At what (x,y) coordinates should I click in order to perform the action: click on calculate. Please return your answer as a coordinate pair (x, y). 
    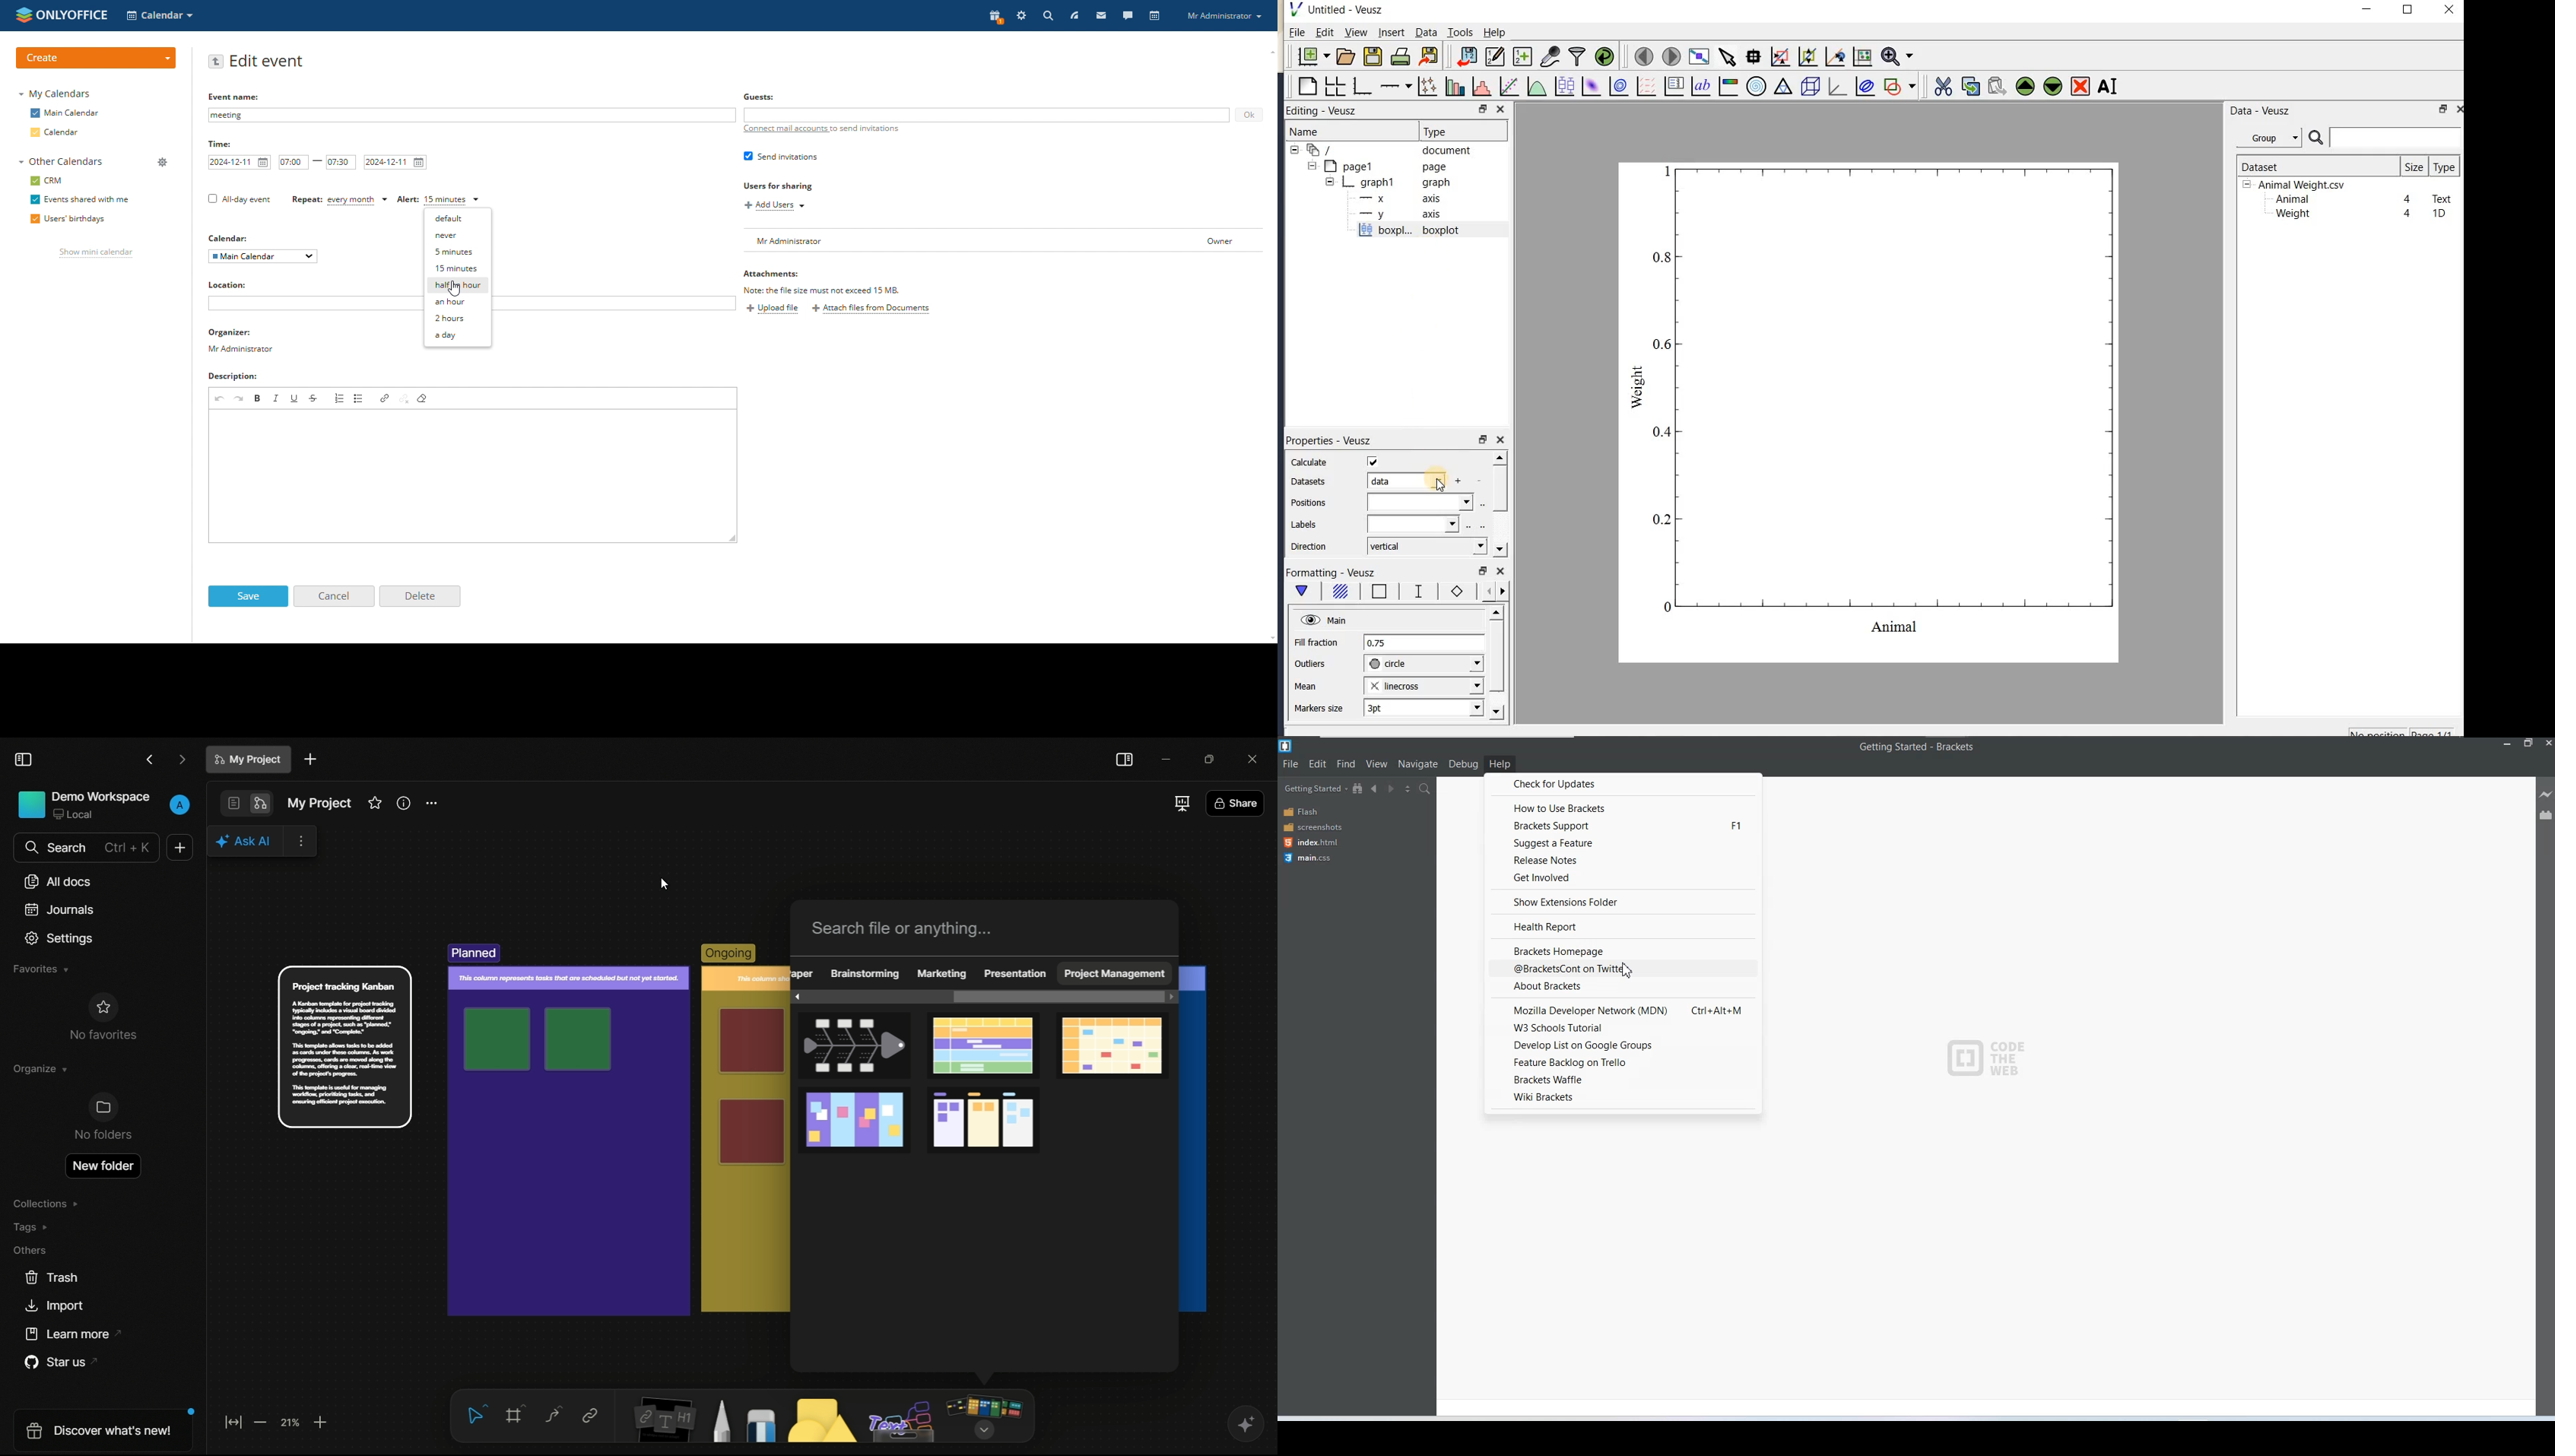
    Looking at the image, I should click on (1310, 463).